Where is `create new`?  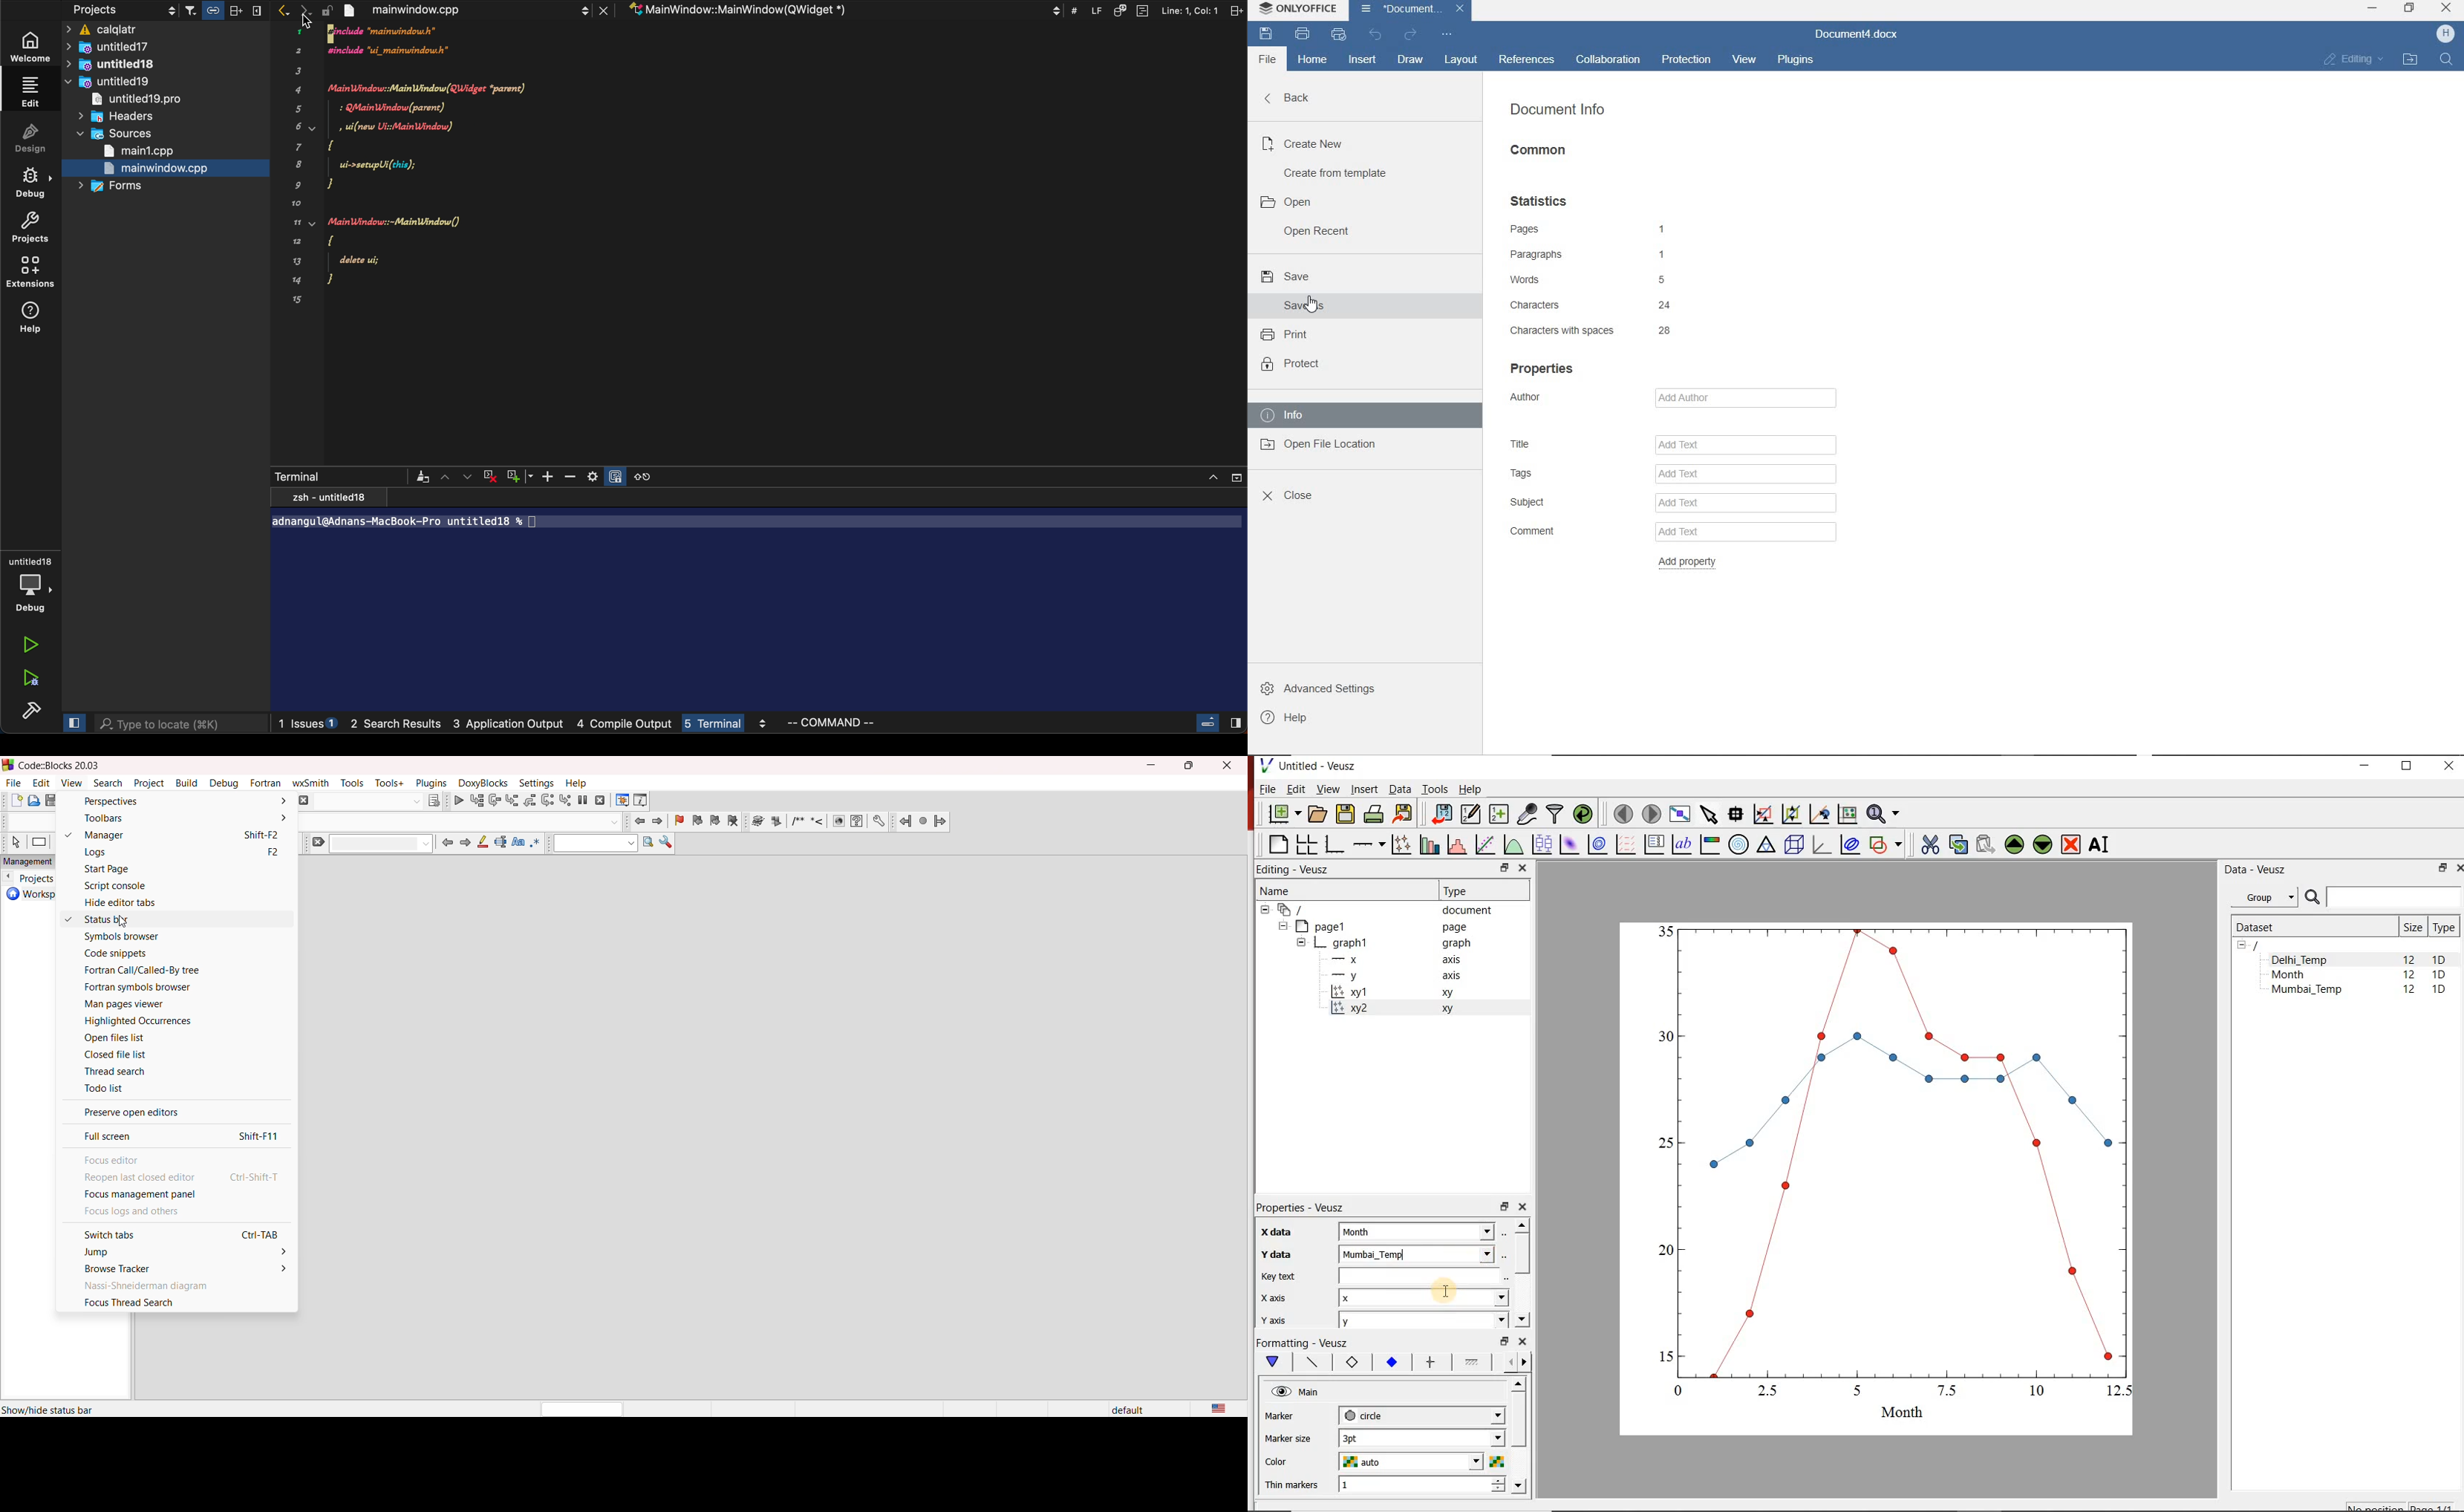 create new is located at coordinates (1307, 142).